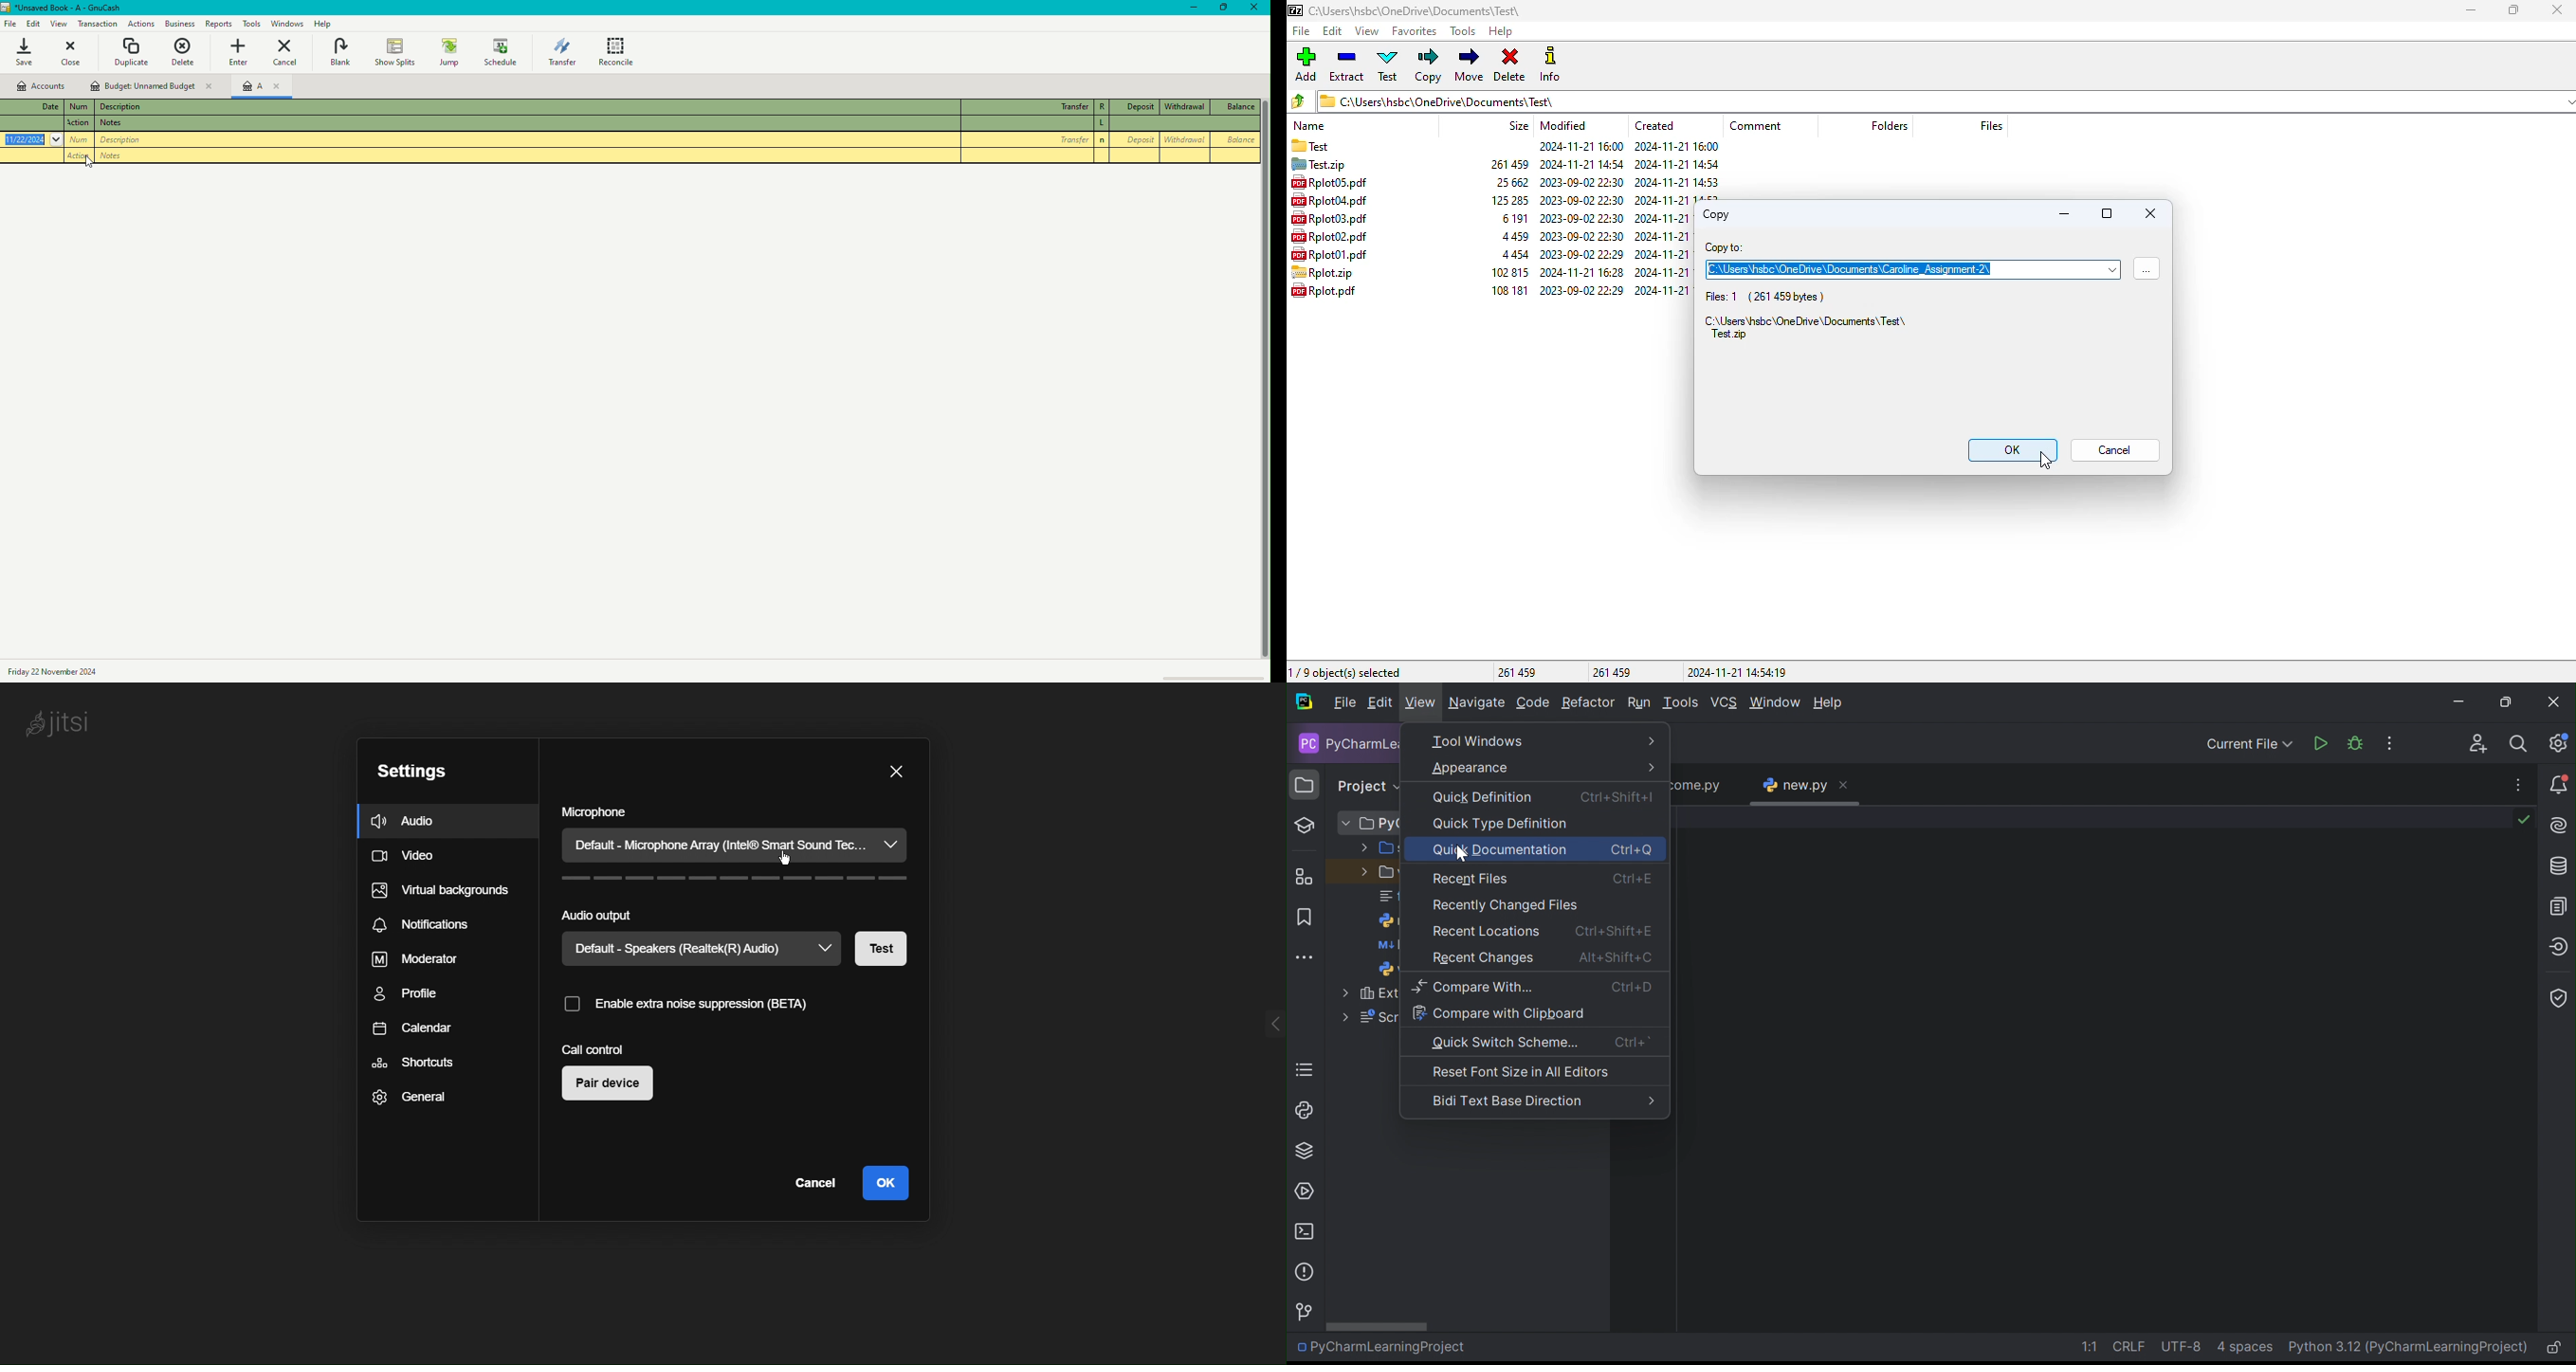  I want to click on More Actions, so click(2388, 743).